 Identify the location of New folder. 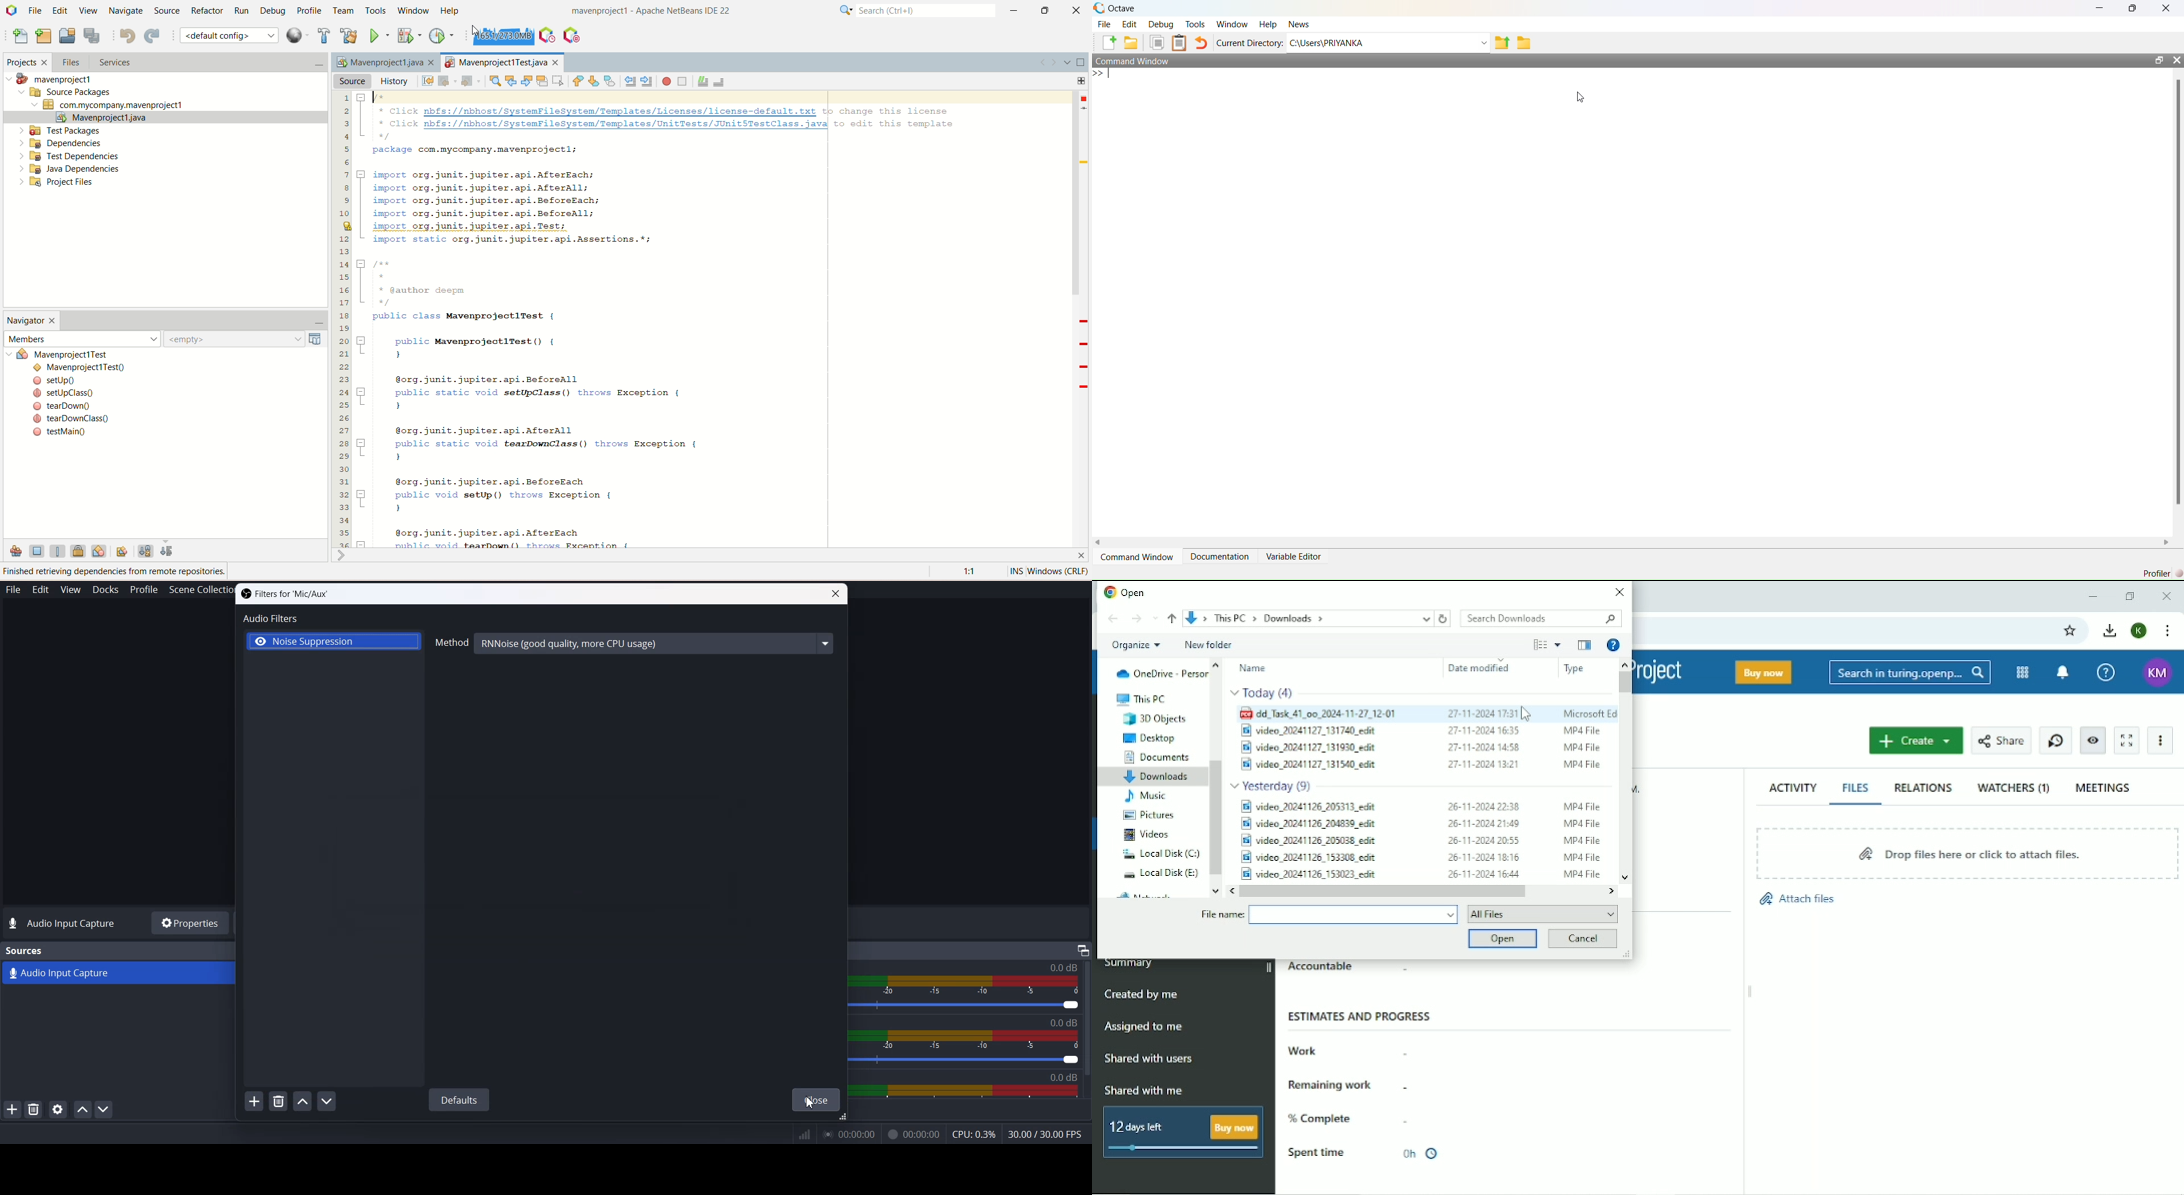
(1209, 644).